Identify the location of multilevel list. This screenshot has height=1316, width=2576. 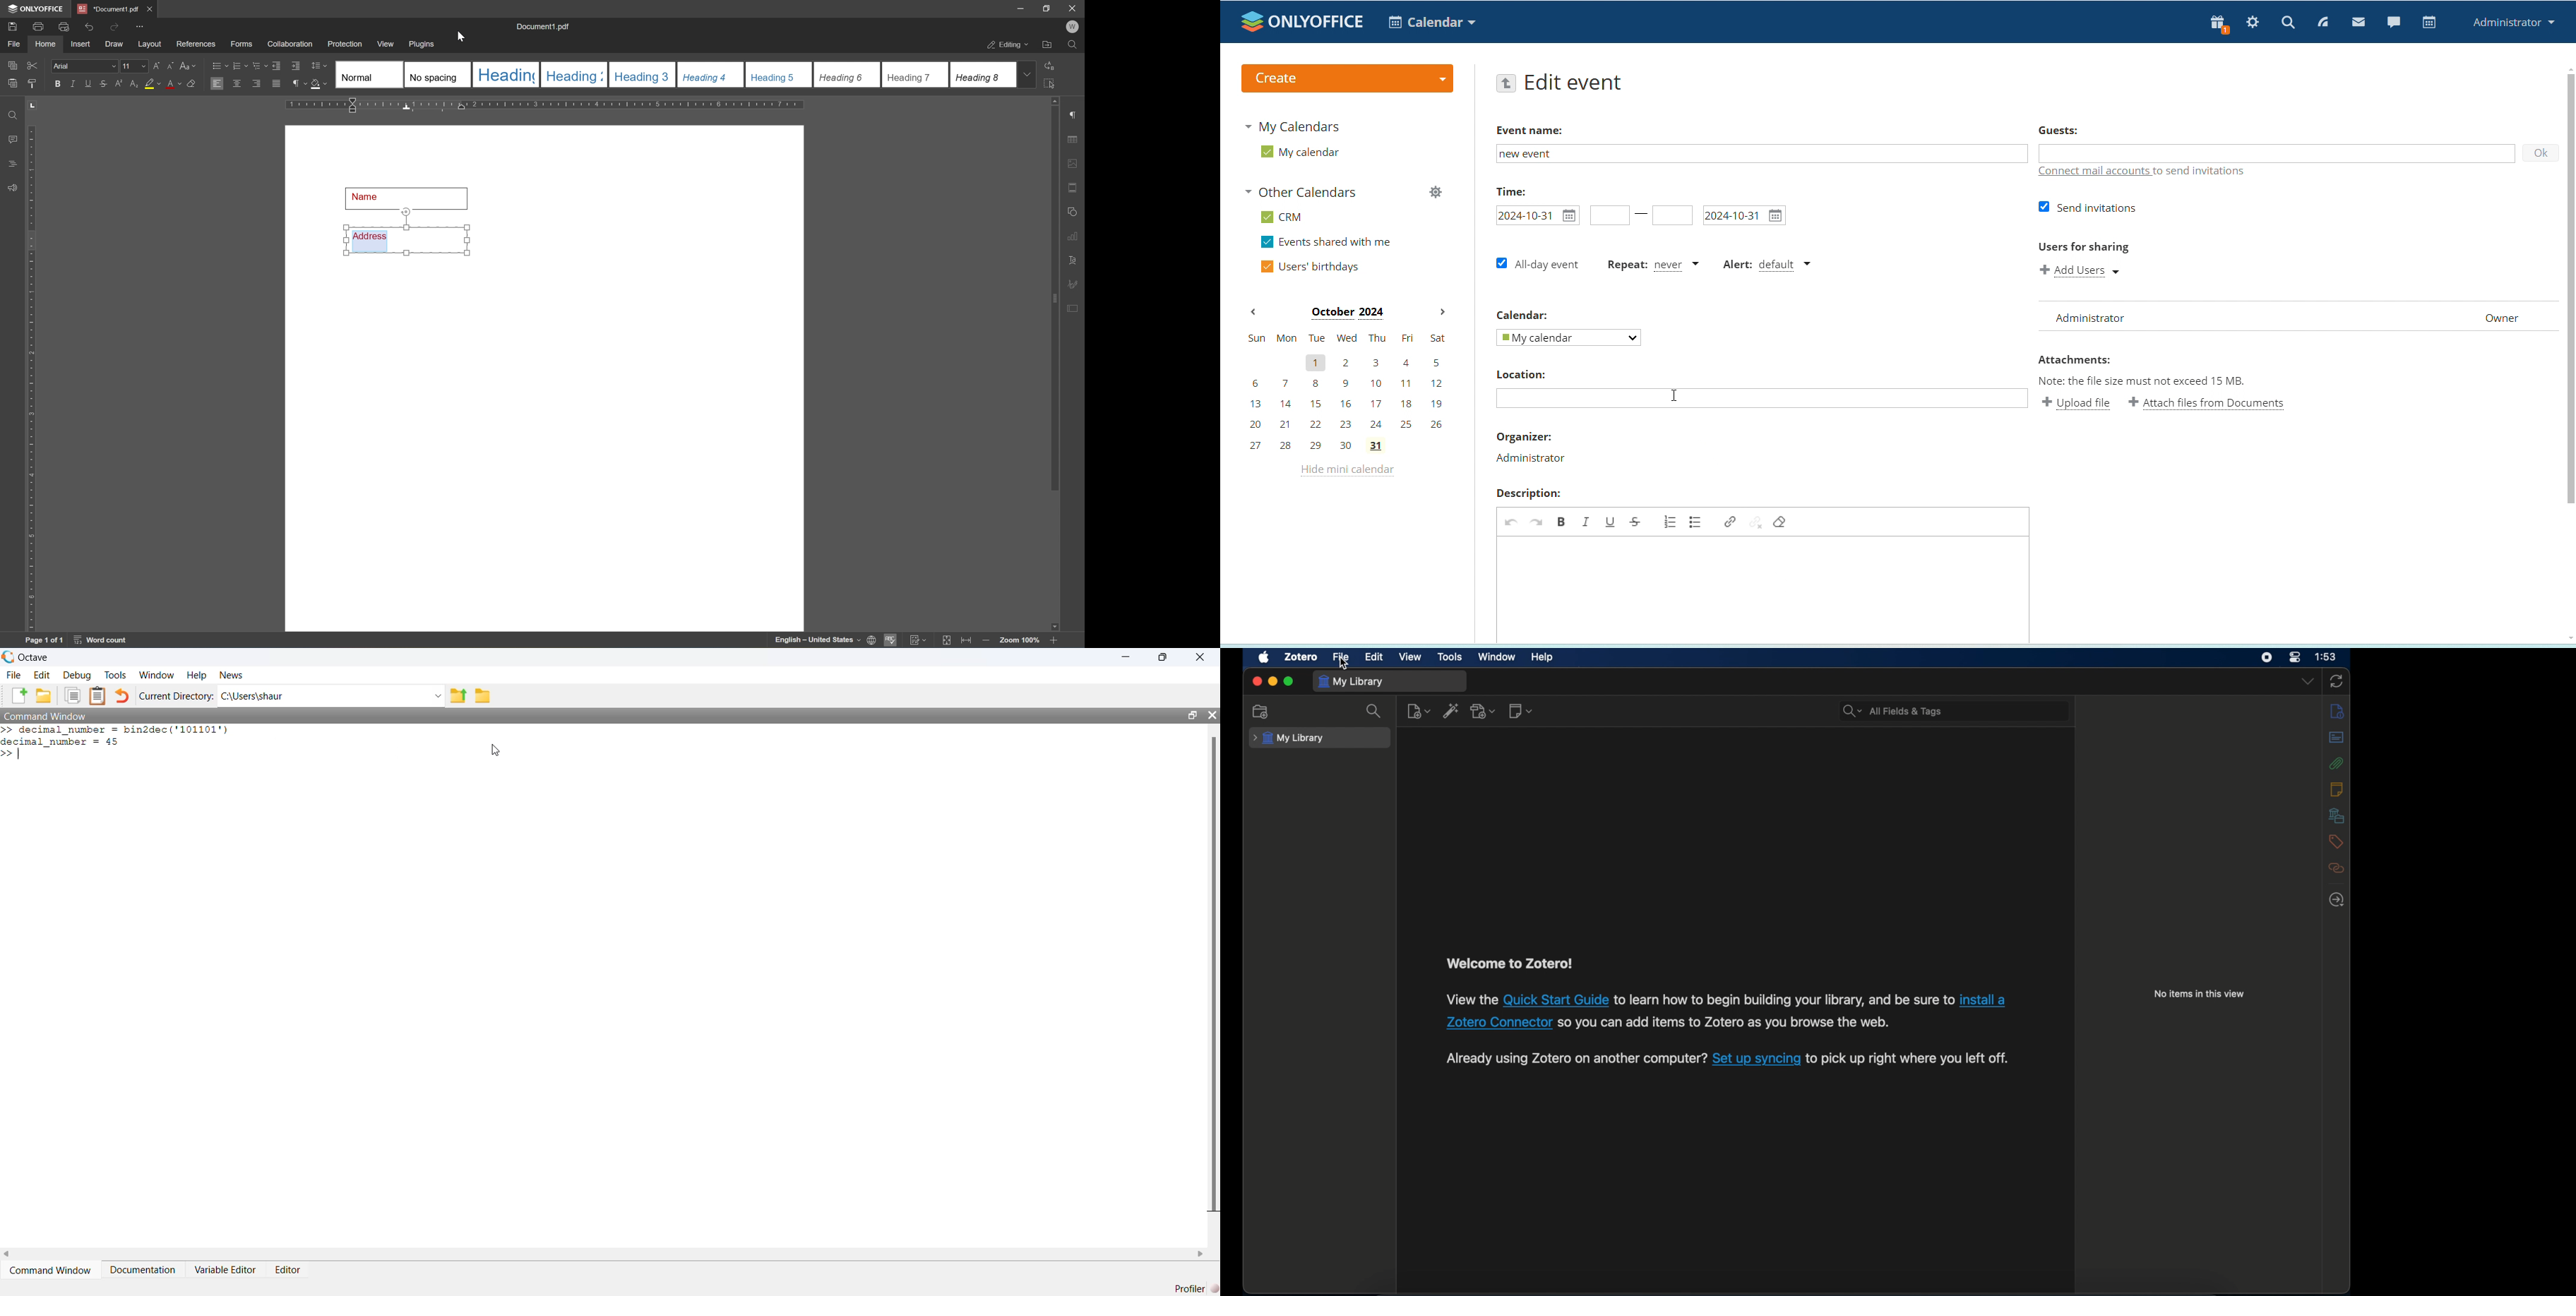
(258, 66).